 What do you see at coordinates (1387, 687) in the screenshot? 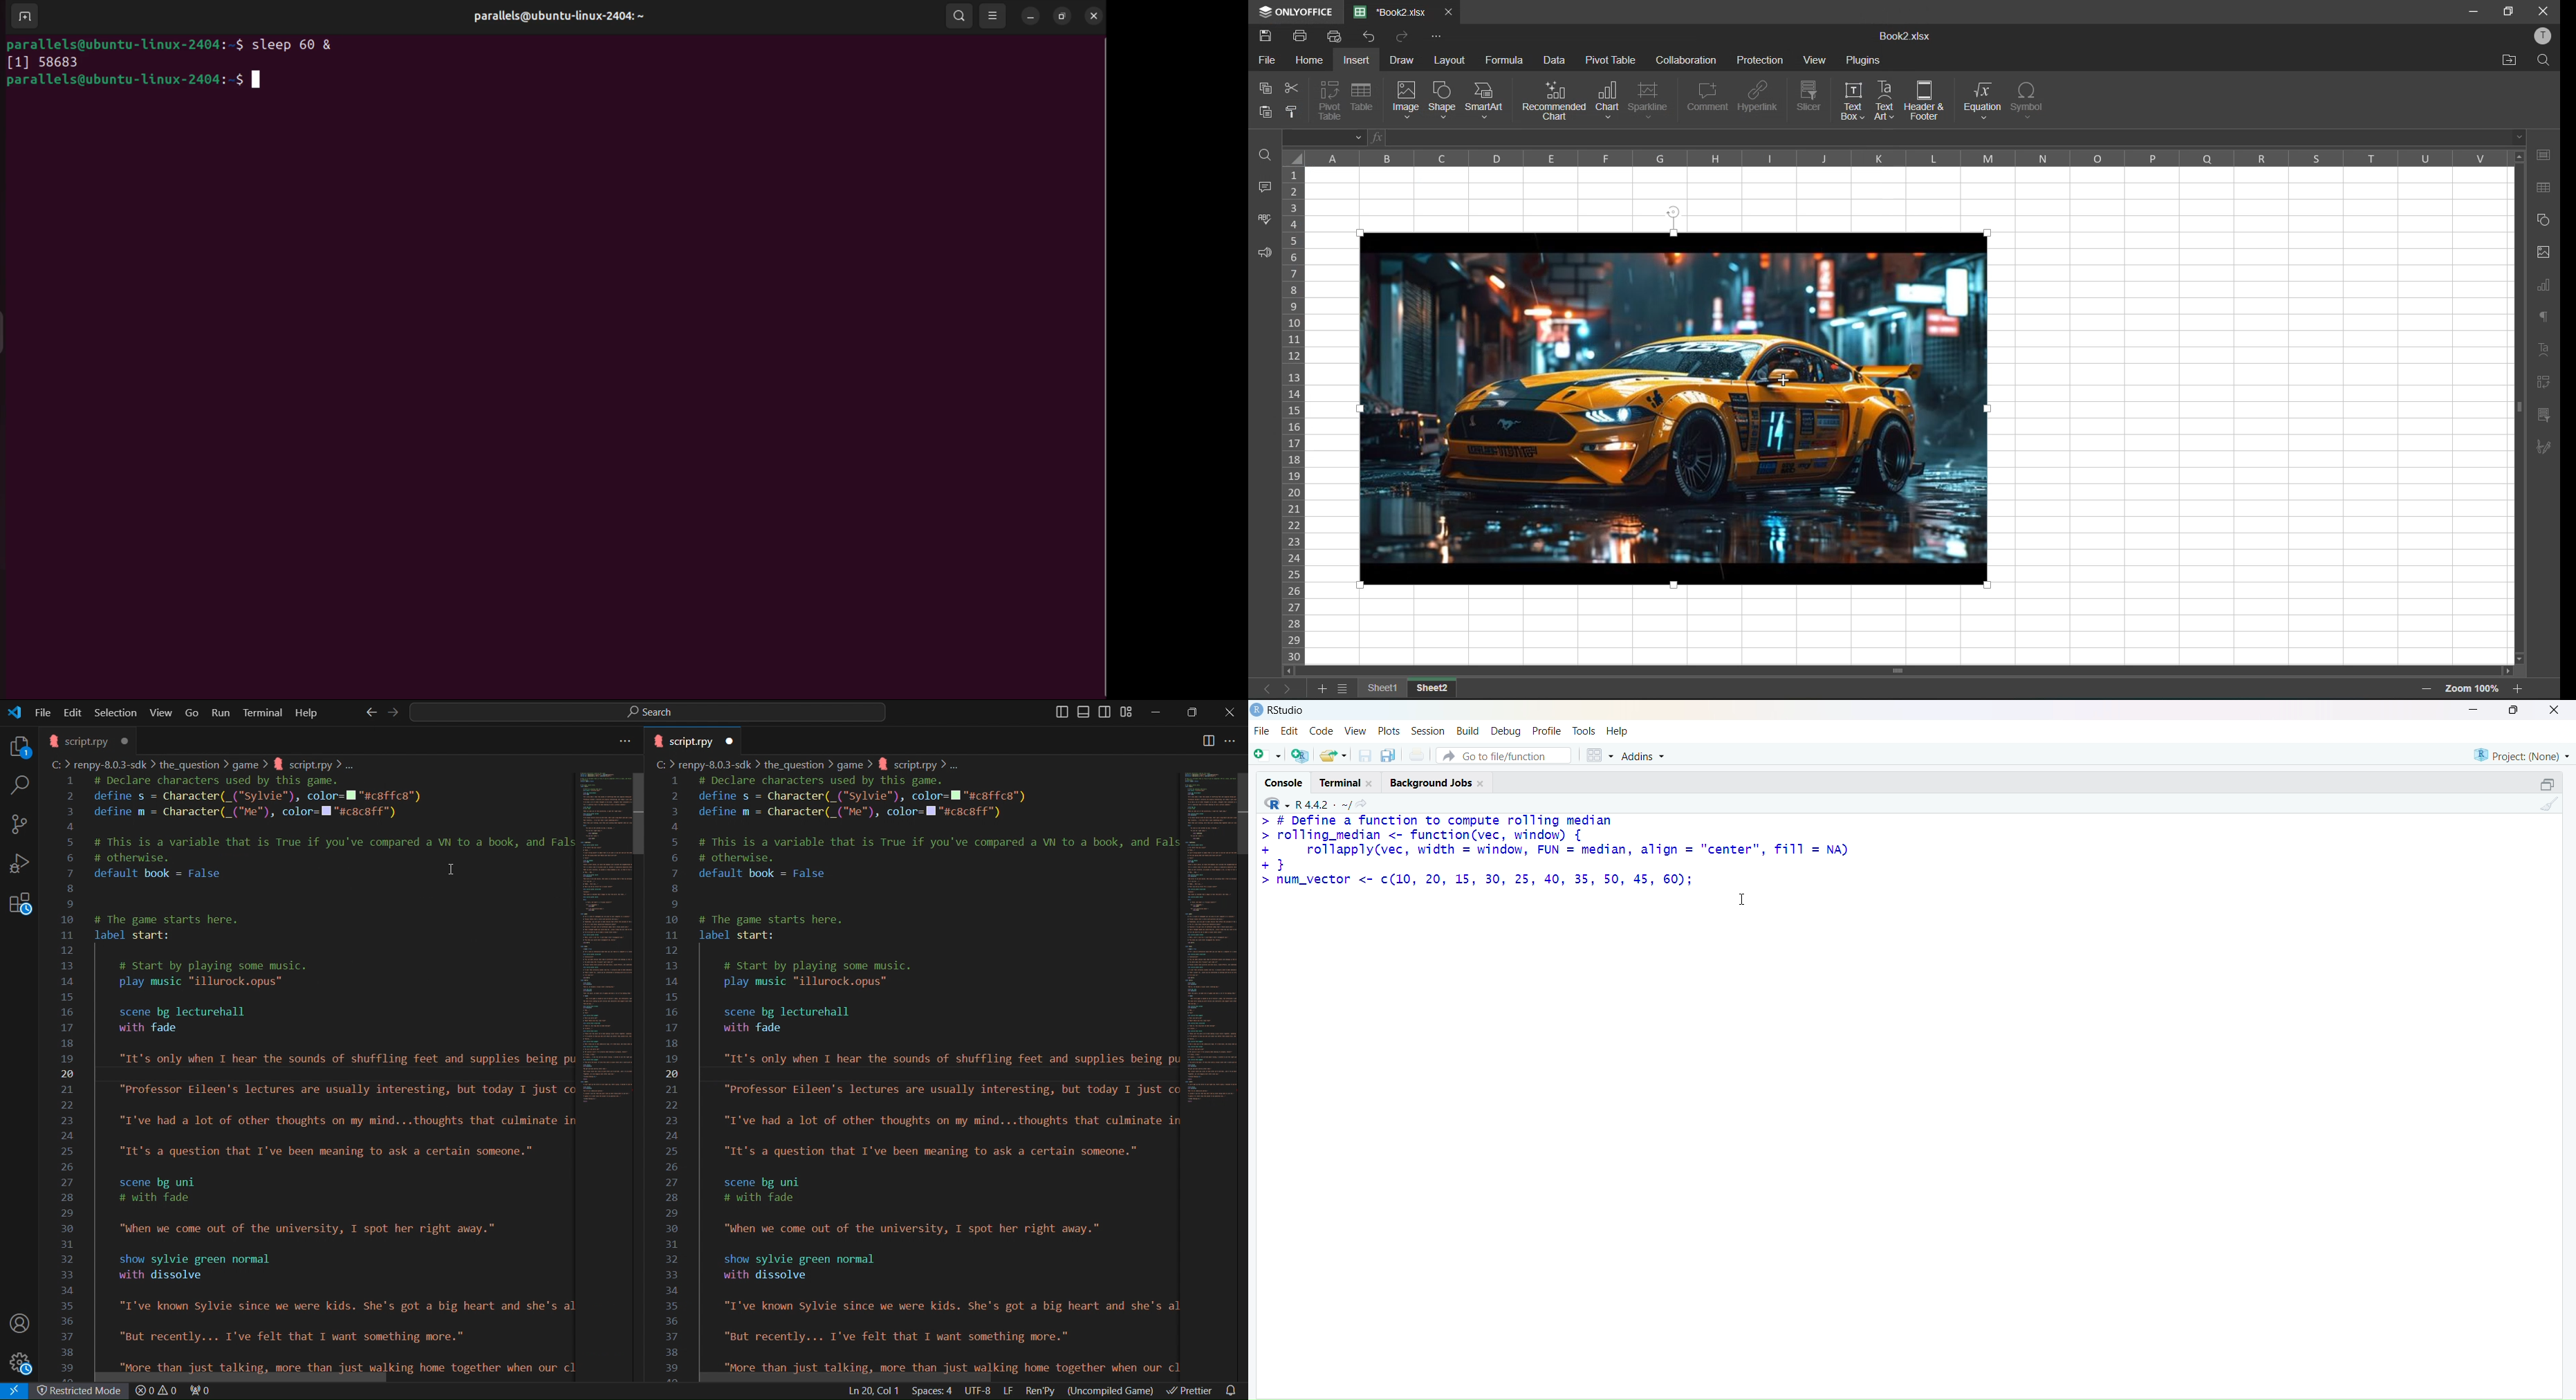
I see `sheet names` at bounding box center [1387, 687].